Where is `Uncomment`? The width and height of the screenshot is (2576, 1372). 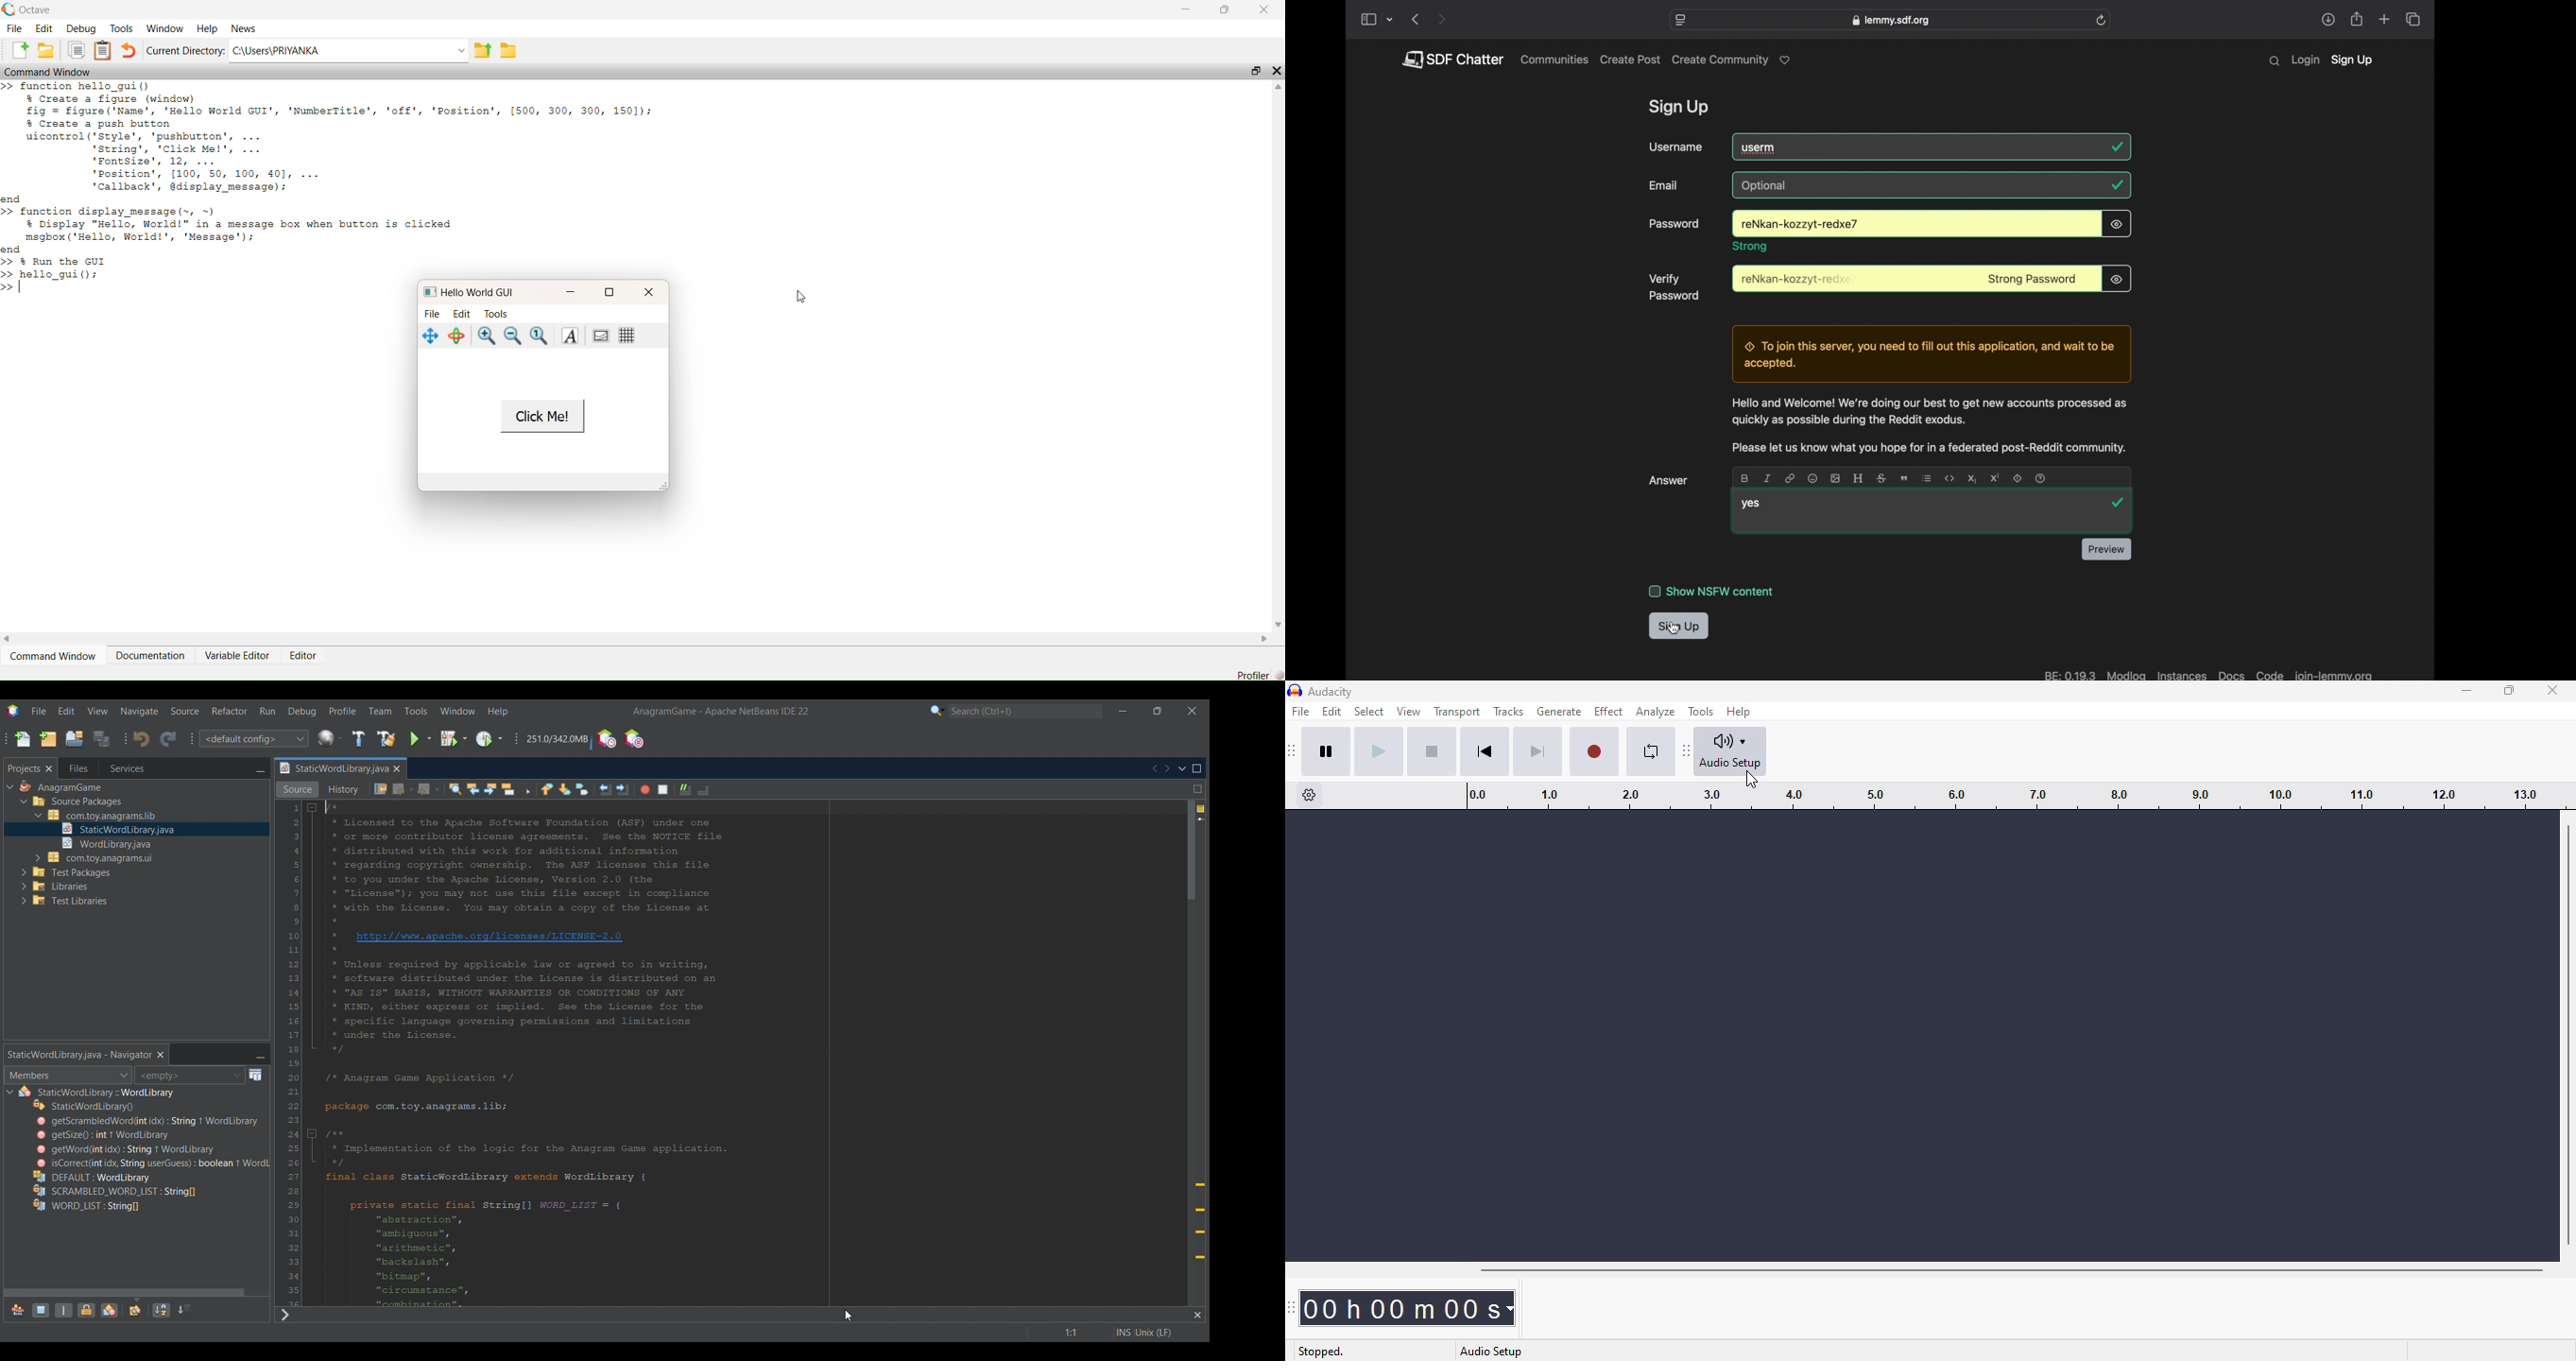
Uncomment is located at coordinates (704, 790).